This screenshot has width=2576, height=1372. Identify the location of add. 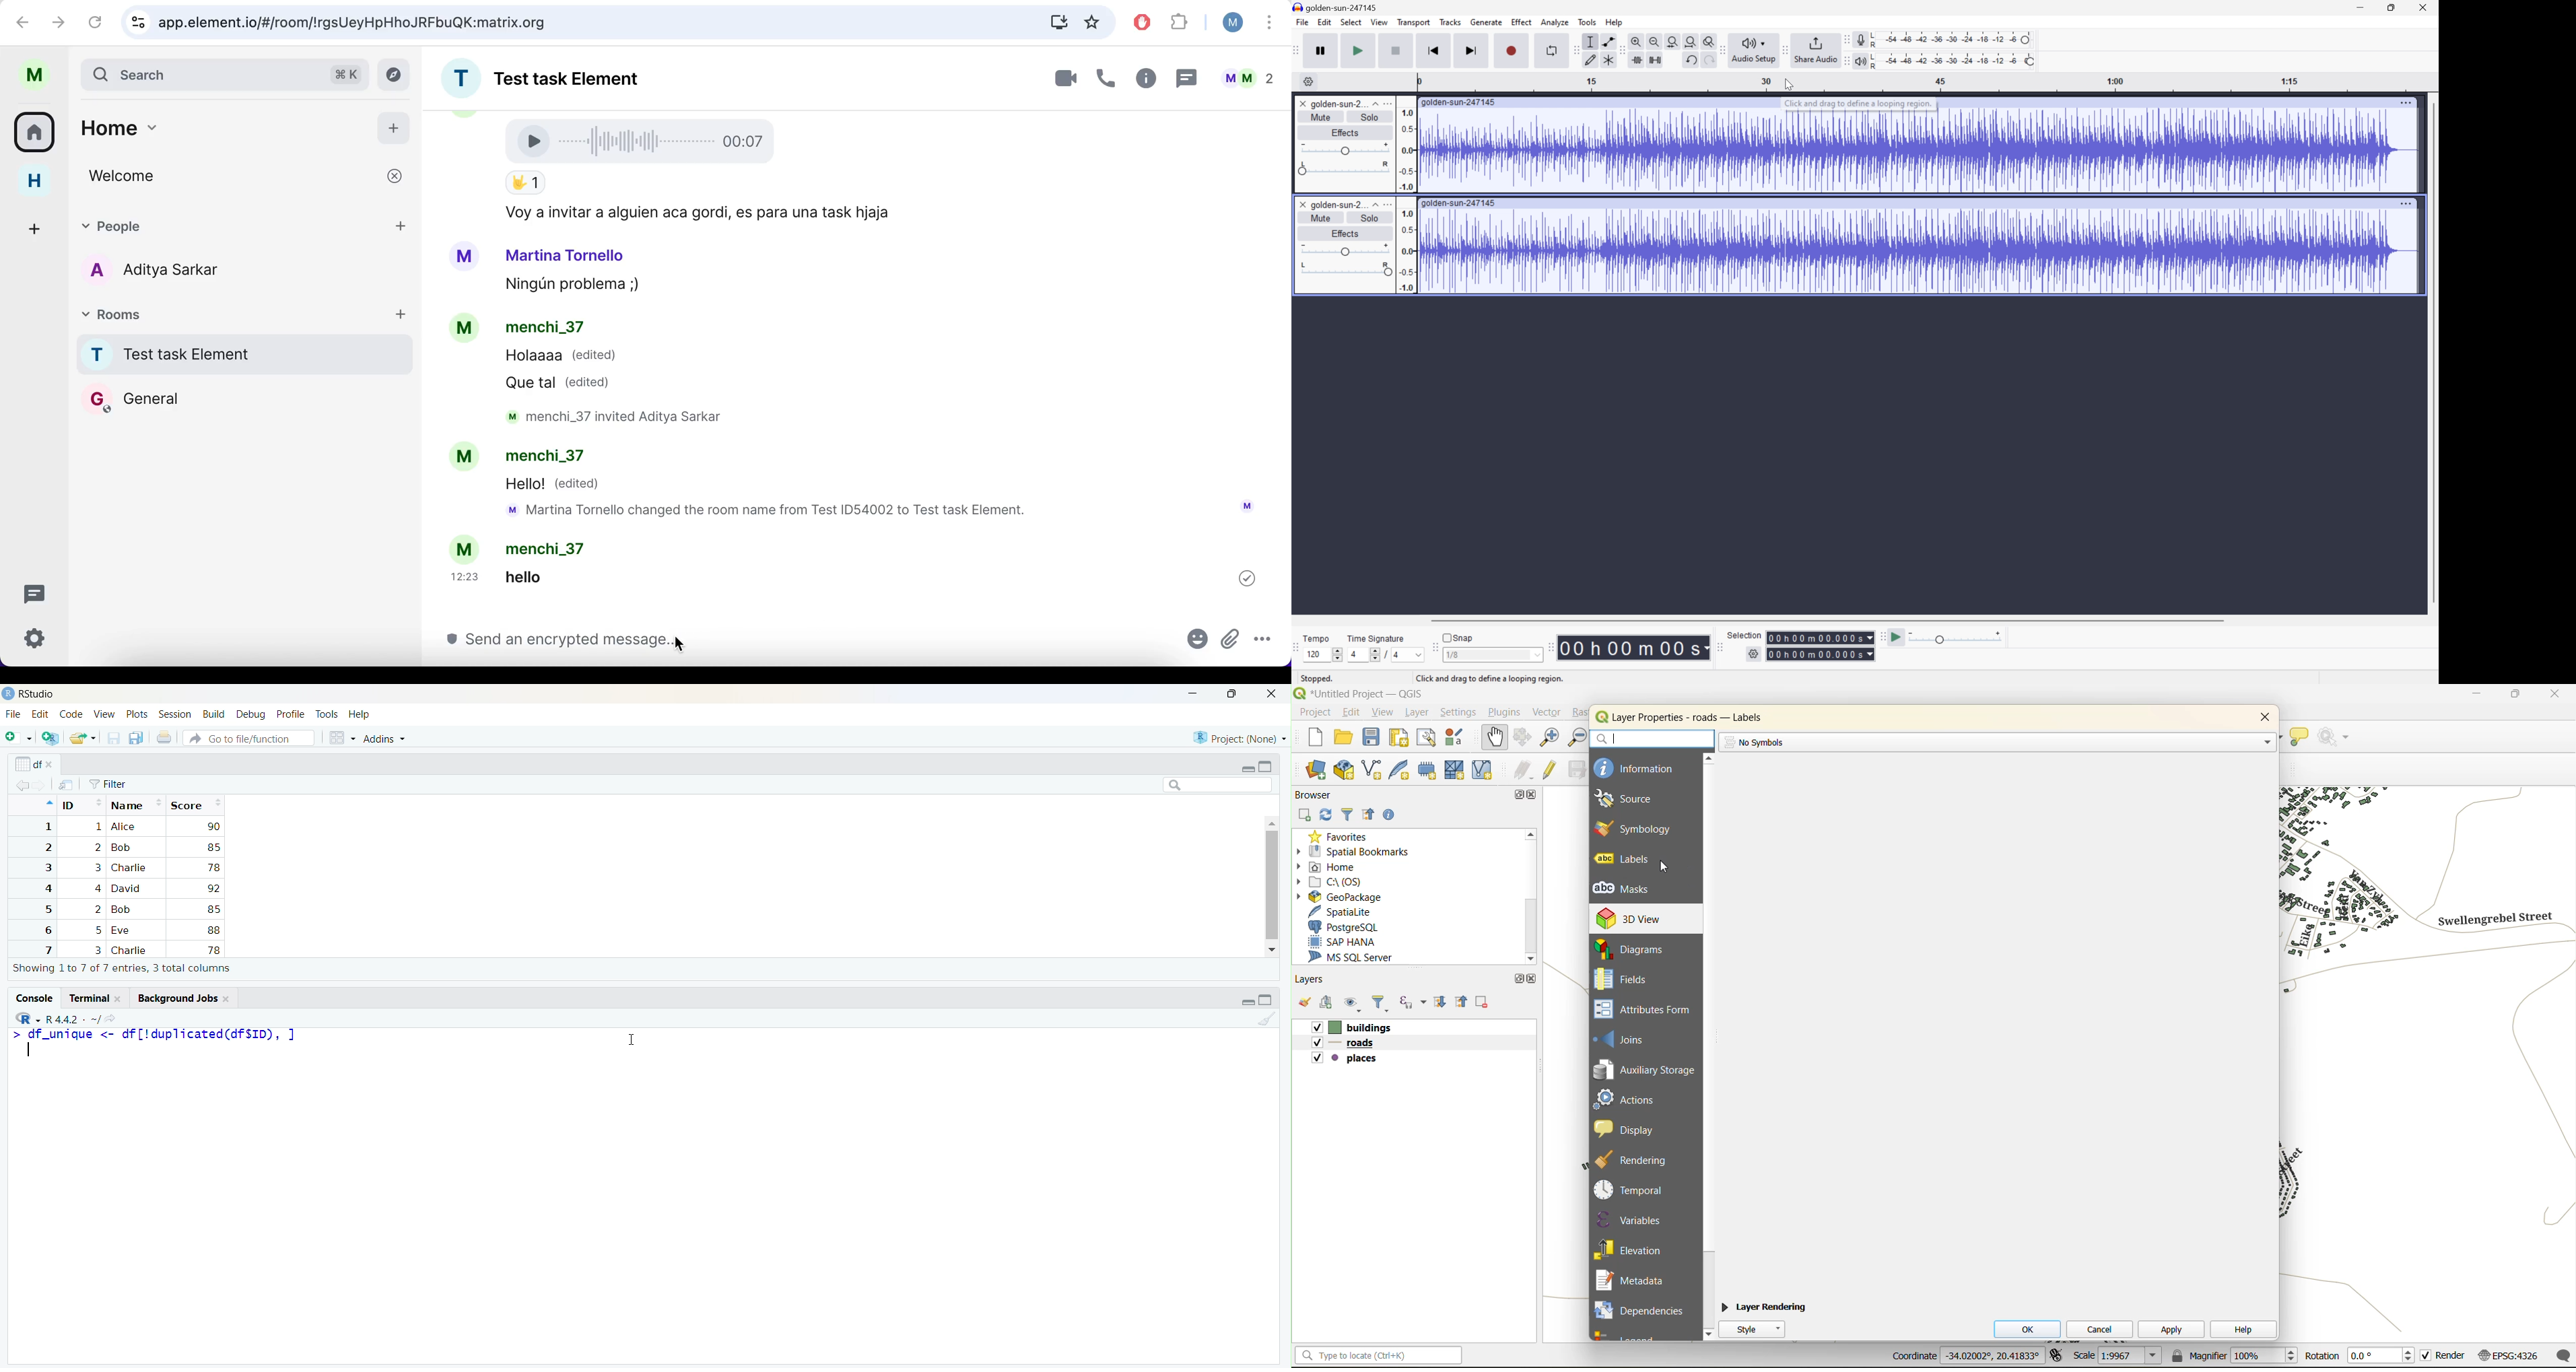
(394, 126).